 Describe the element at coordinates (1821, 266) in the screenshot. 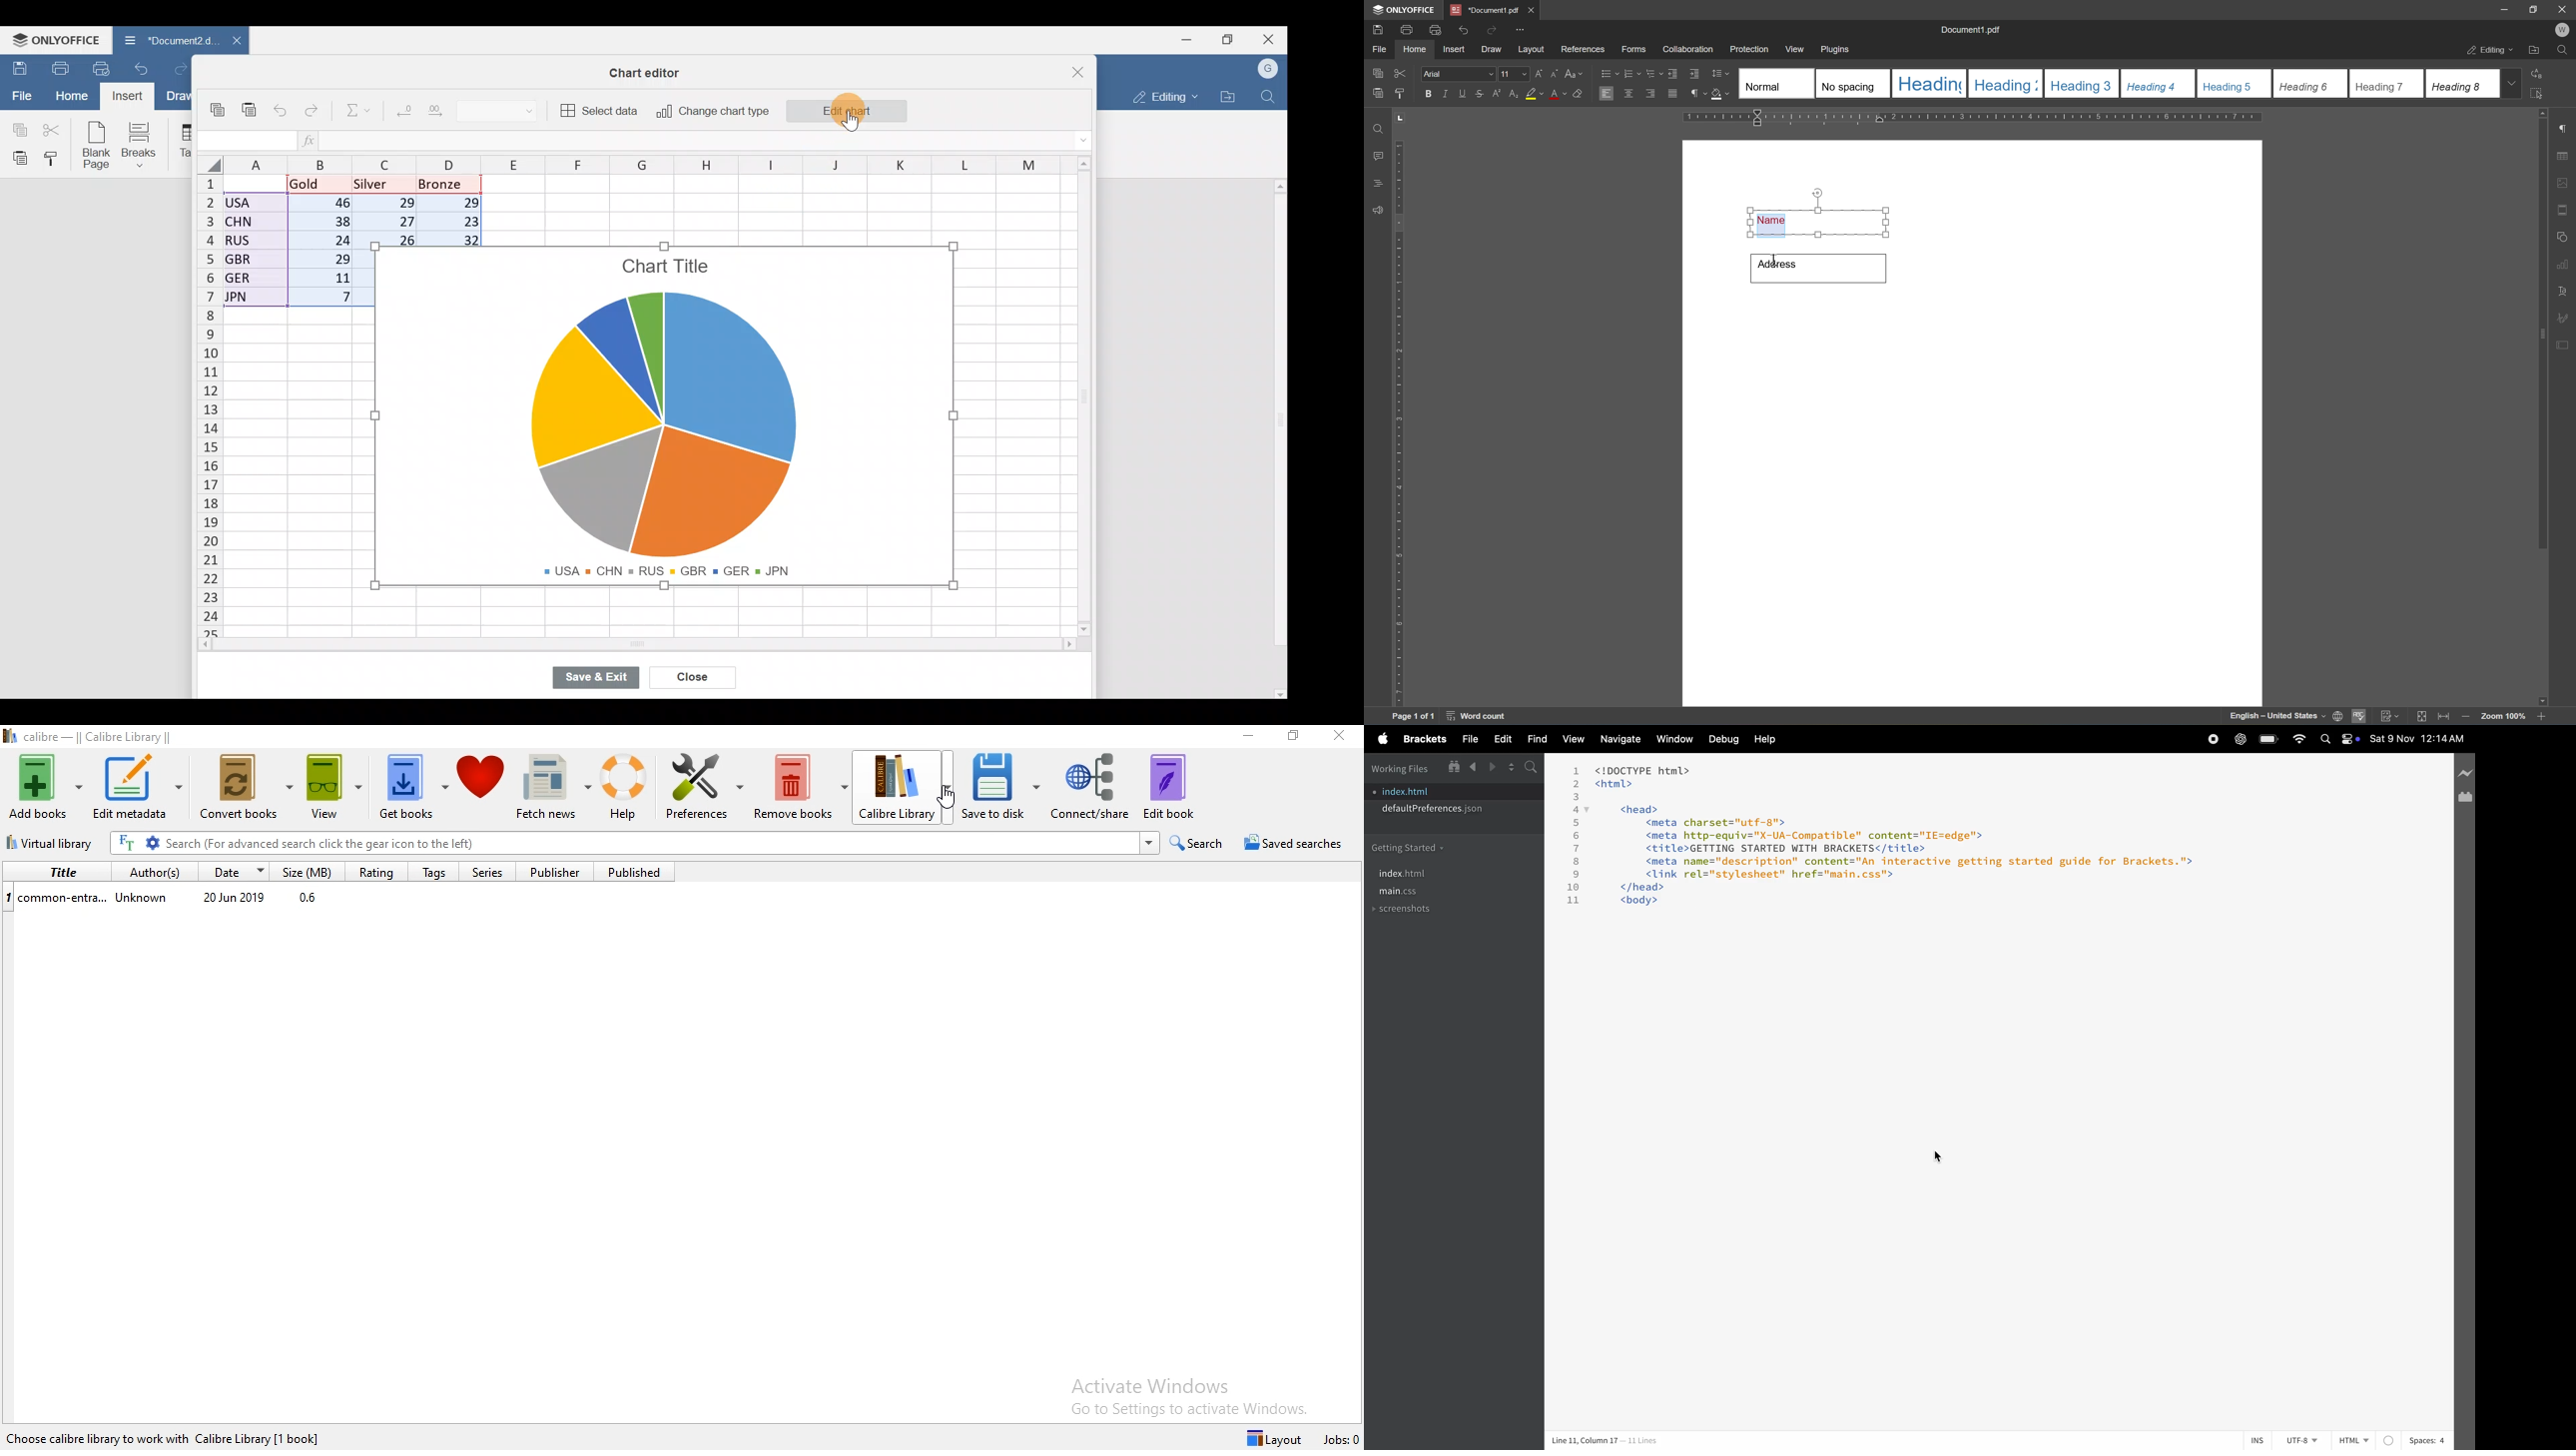

I see `Address` at that location.